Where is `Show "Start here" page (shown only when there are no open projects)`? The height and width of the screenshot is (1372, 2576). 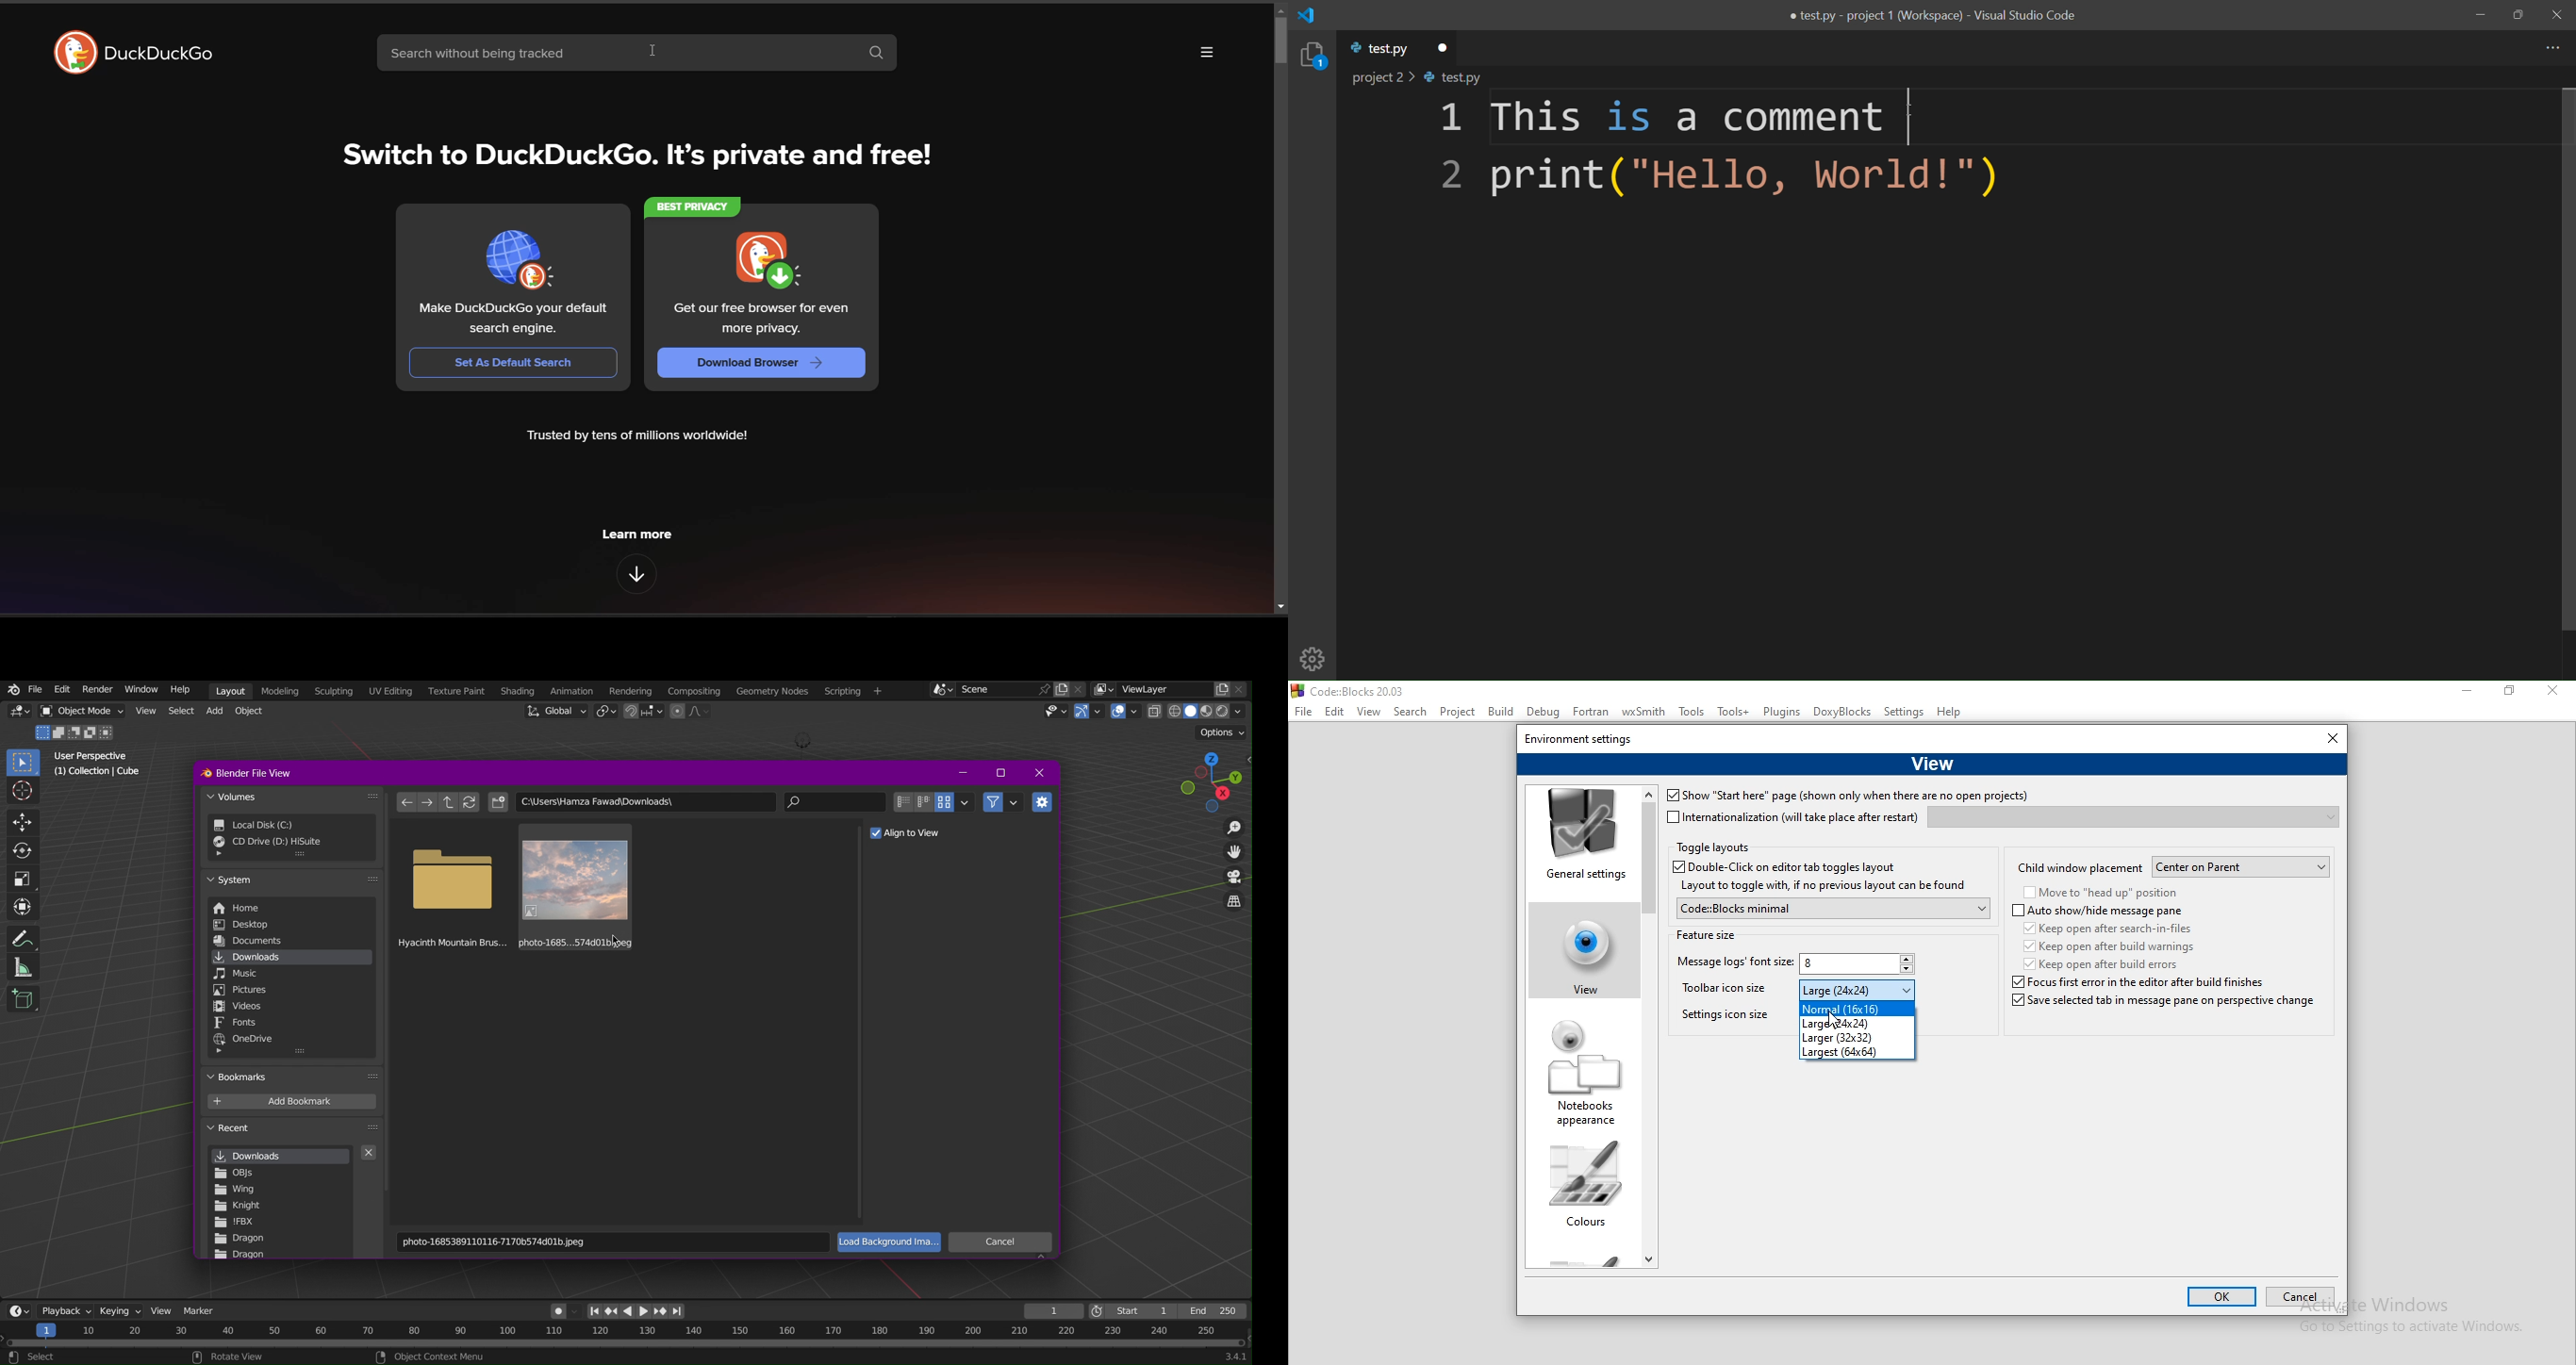 Show "Start here" page (shown only when there are no open projects) is located at coordinates (1846, 797).